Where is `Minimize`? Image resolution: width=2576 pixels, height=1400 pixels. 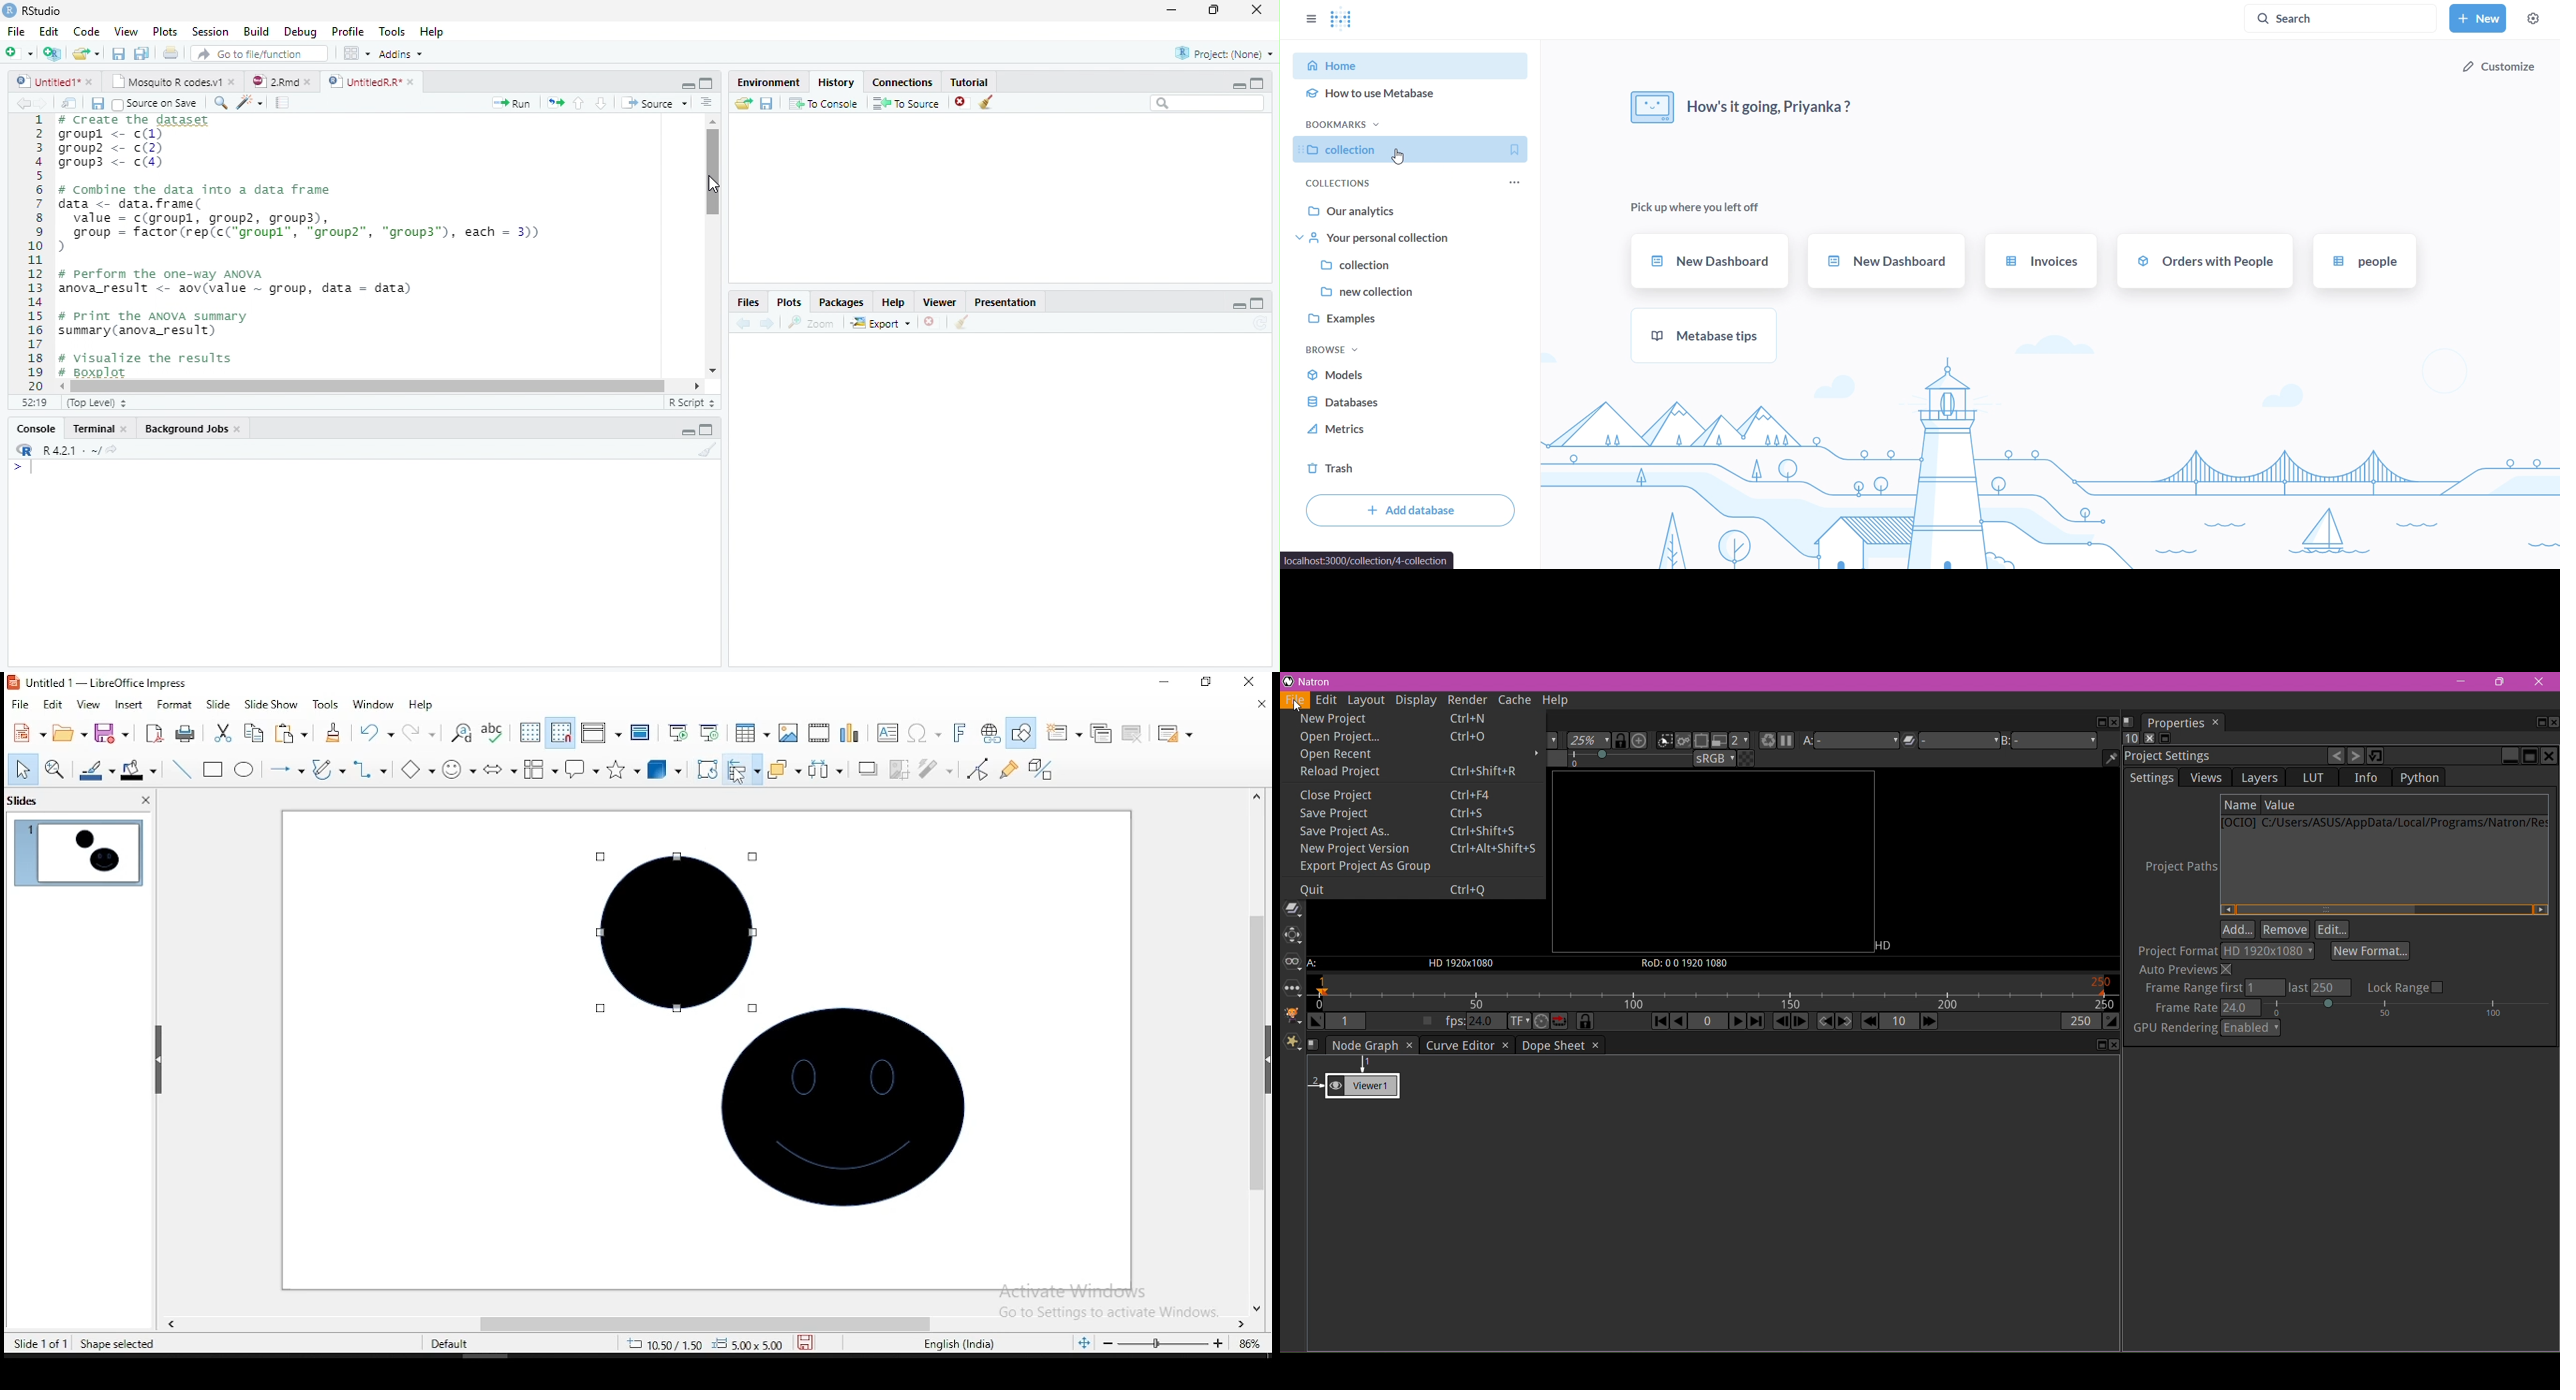
Minimize is located at coordinates (1239, 307).